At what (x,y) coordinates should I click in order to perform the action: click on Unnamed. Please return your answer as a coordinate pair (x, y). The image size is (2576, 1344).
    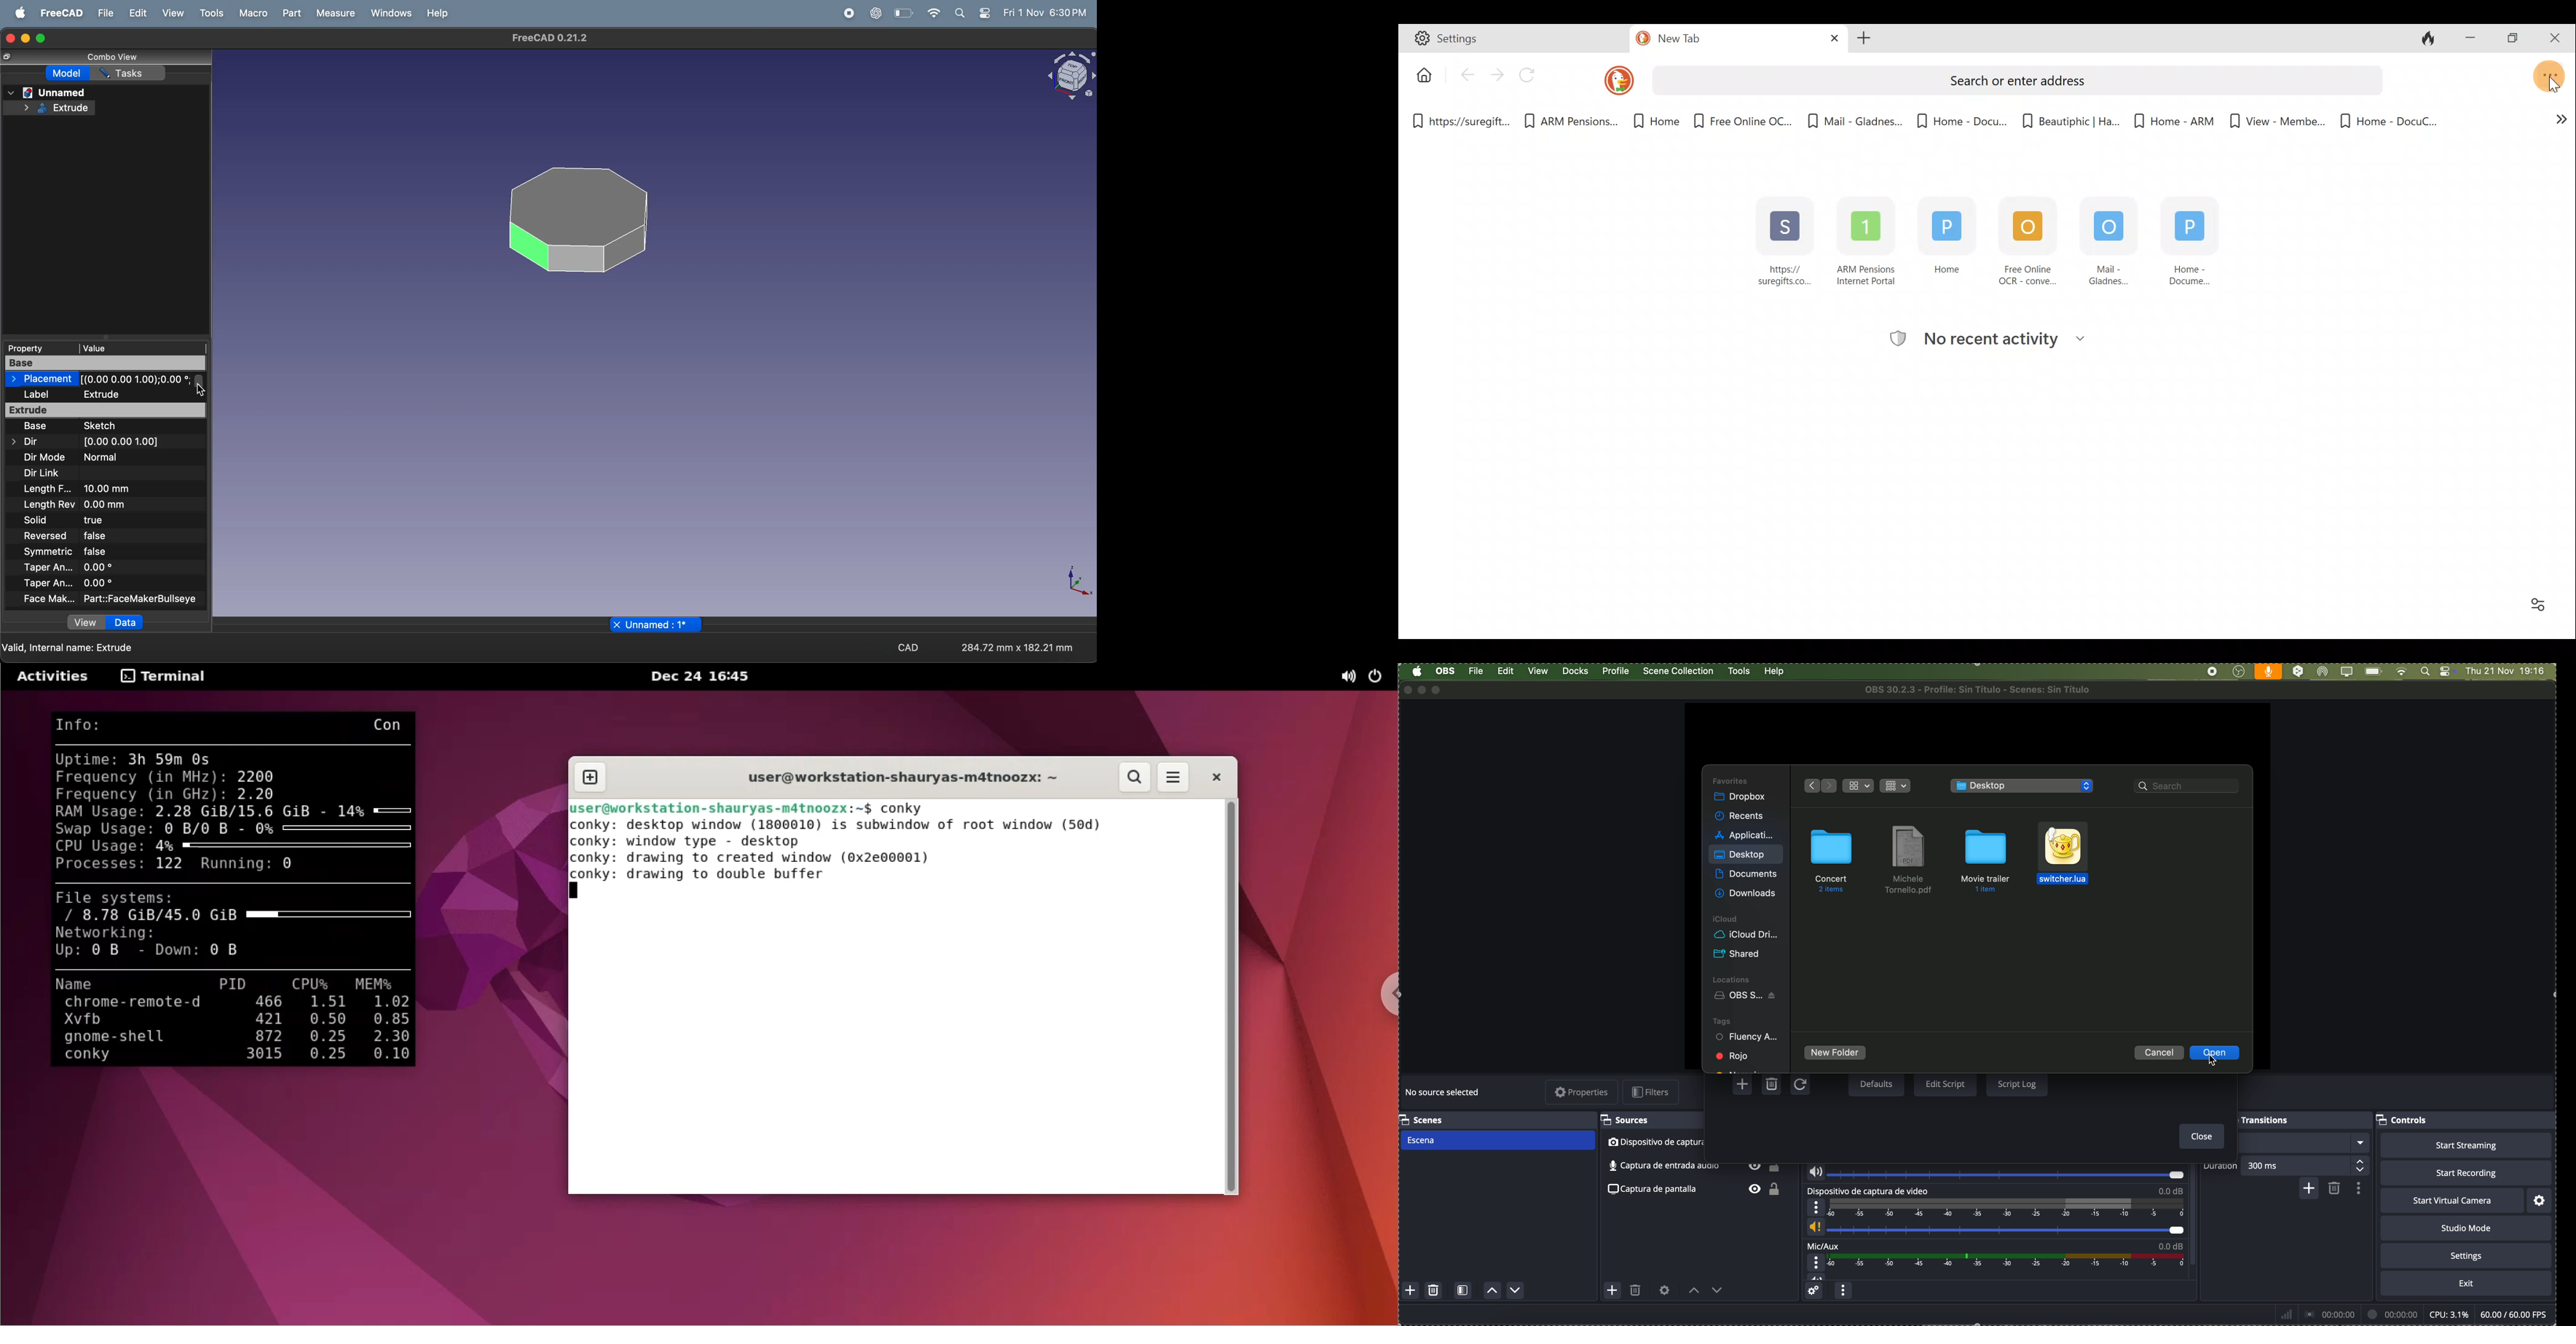
    Looking at the image, I should click on (47, 92).